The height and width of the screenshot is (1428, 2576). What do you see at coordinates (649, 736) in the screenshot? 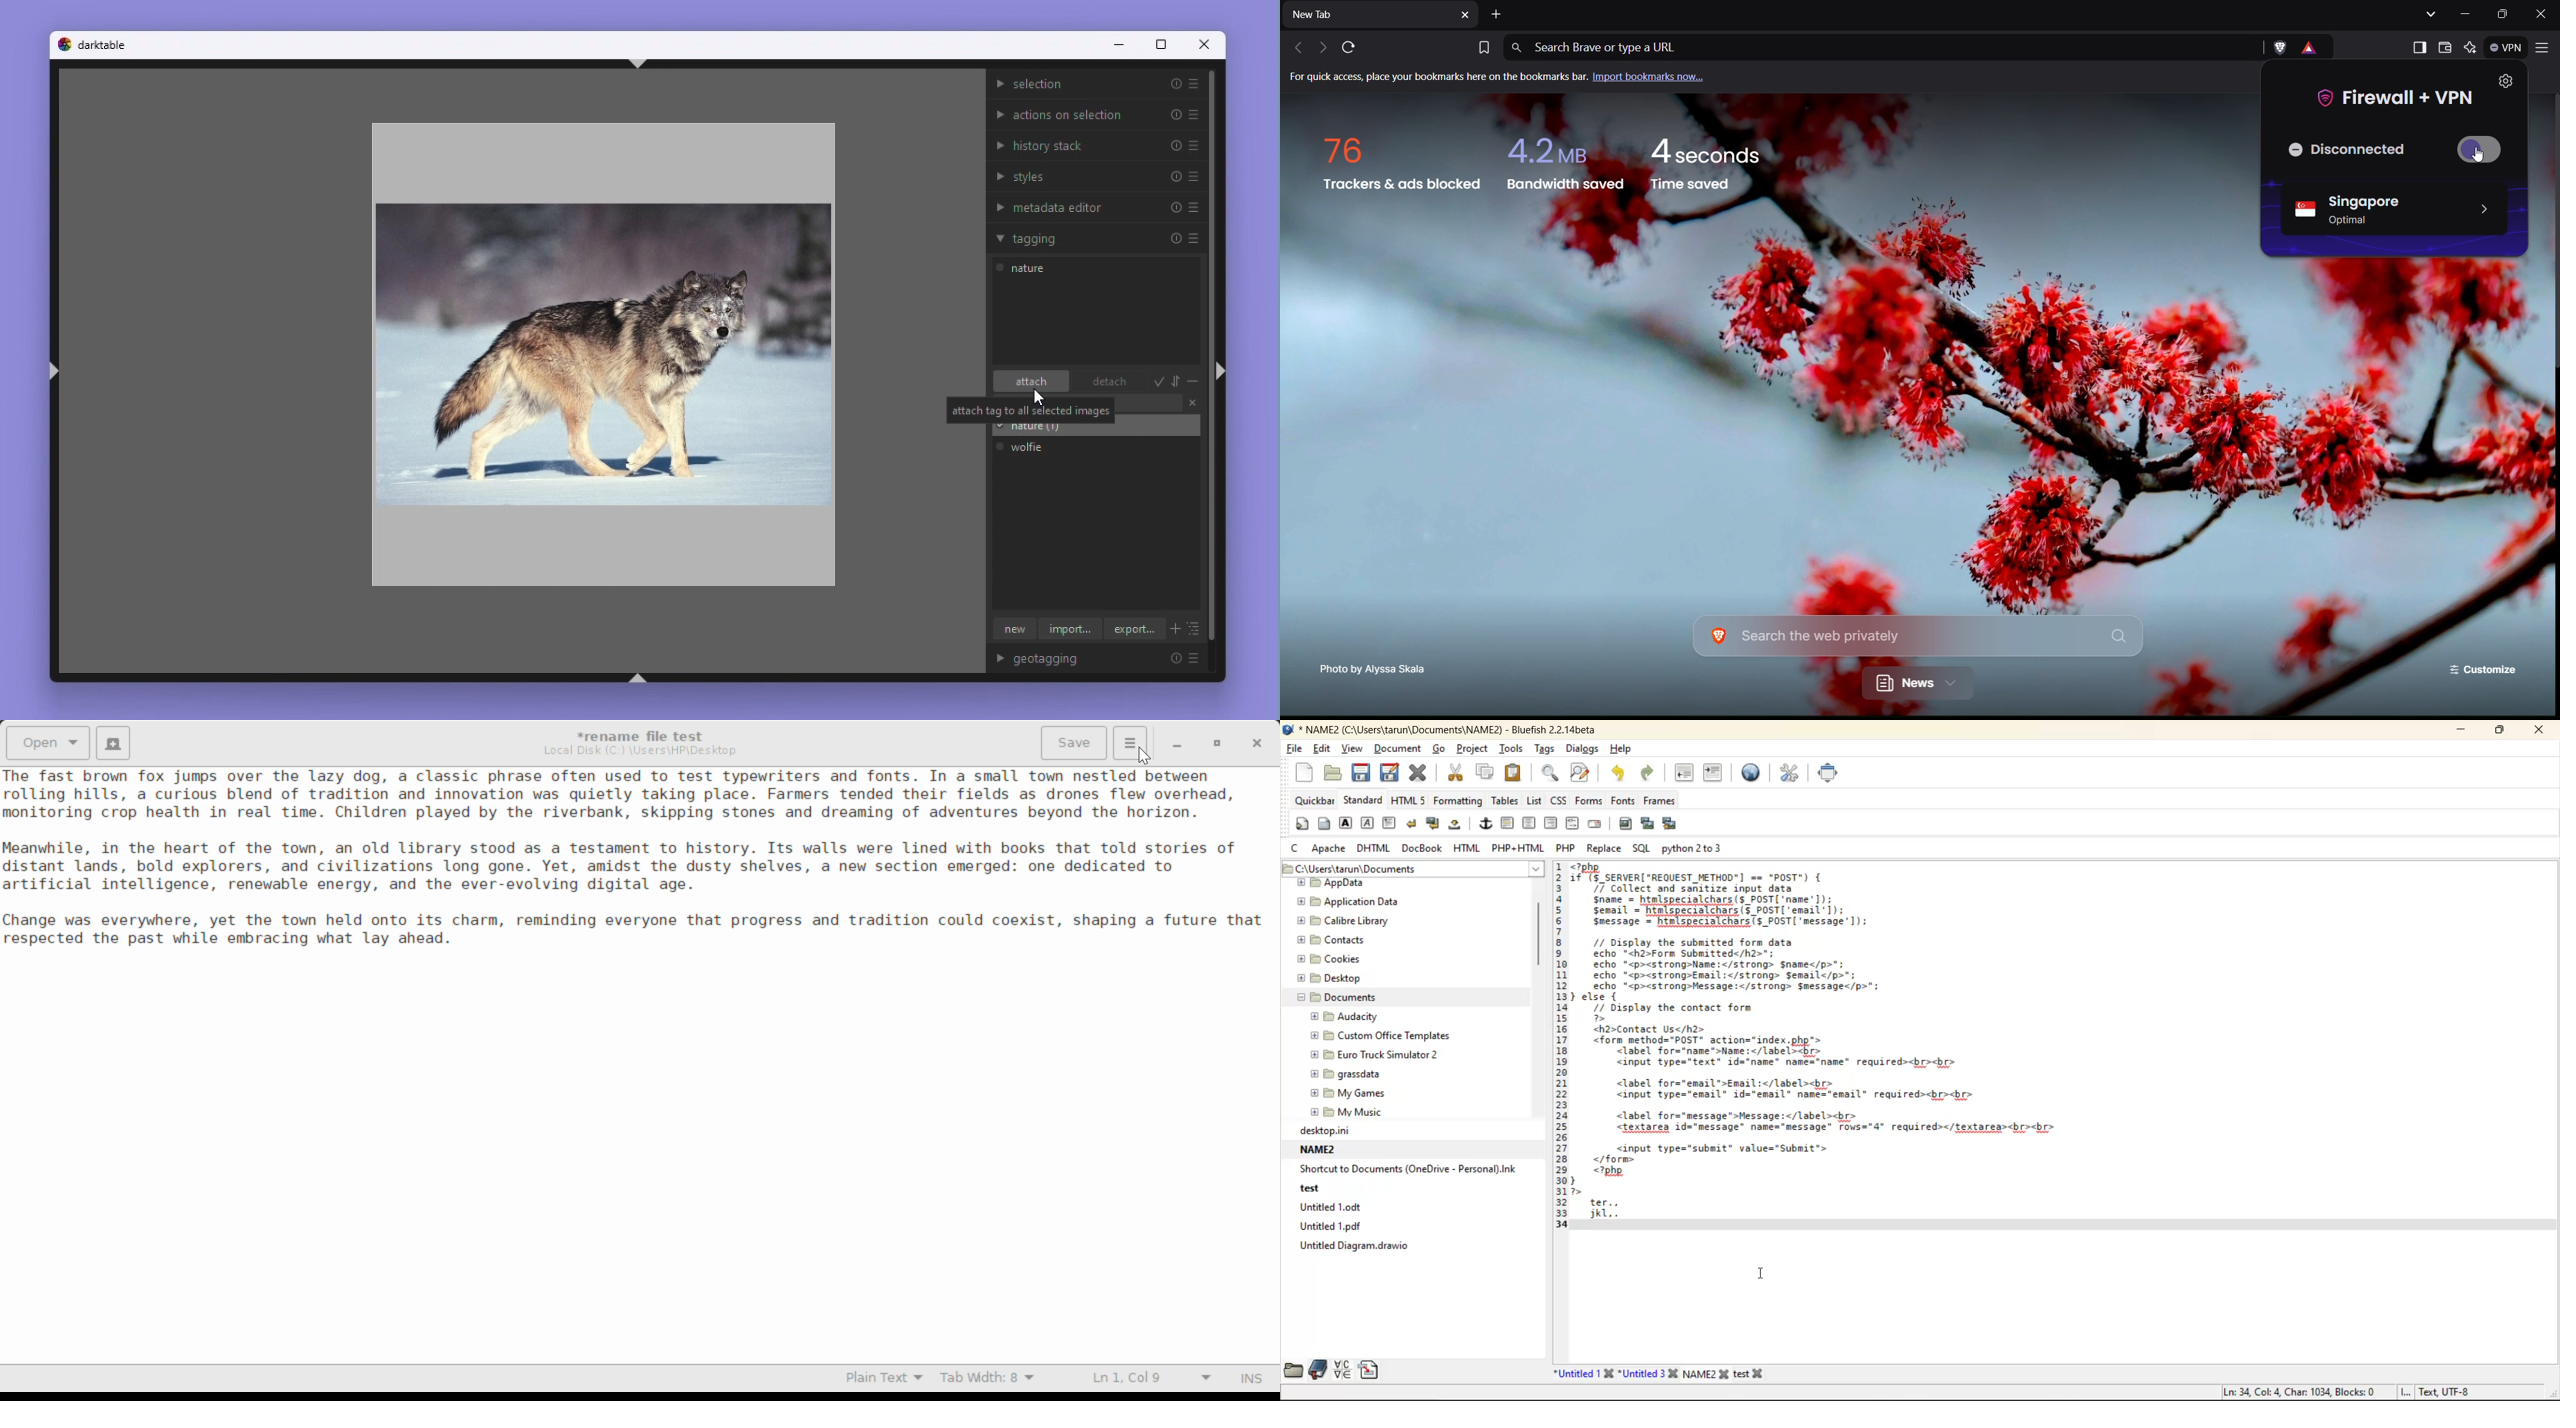
I see `*rename file test` at bounding box center [649, 736].